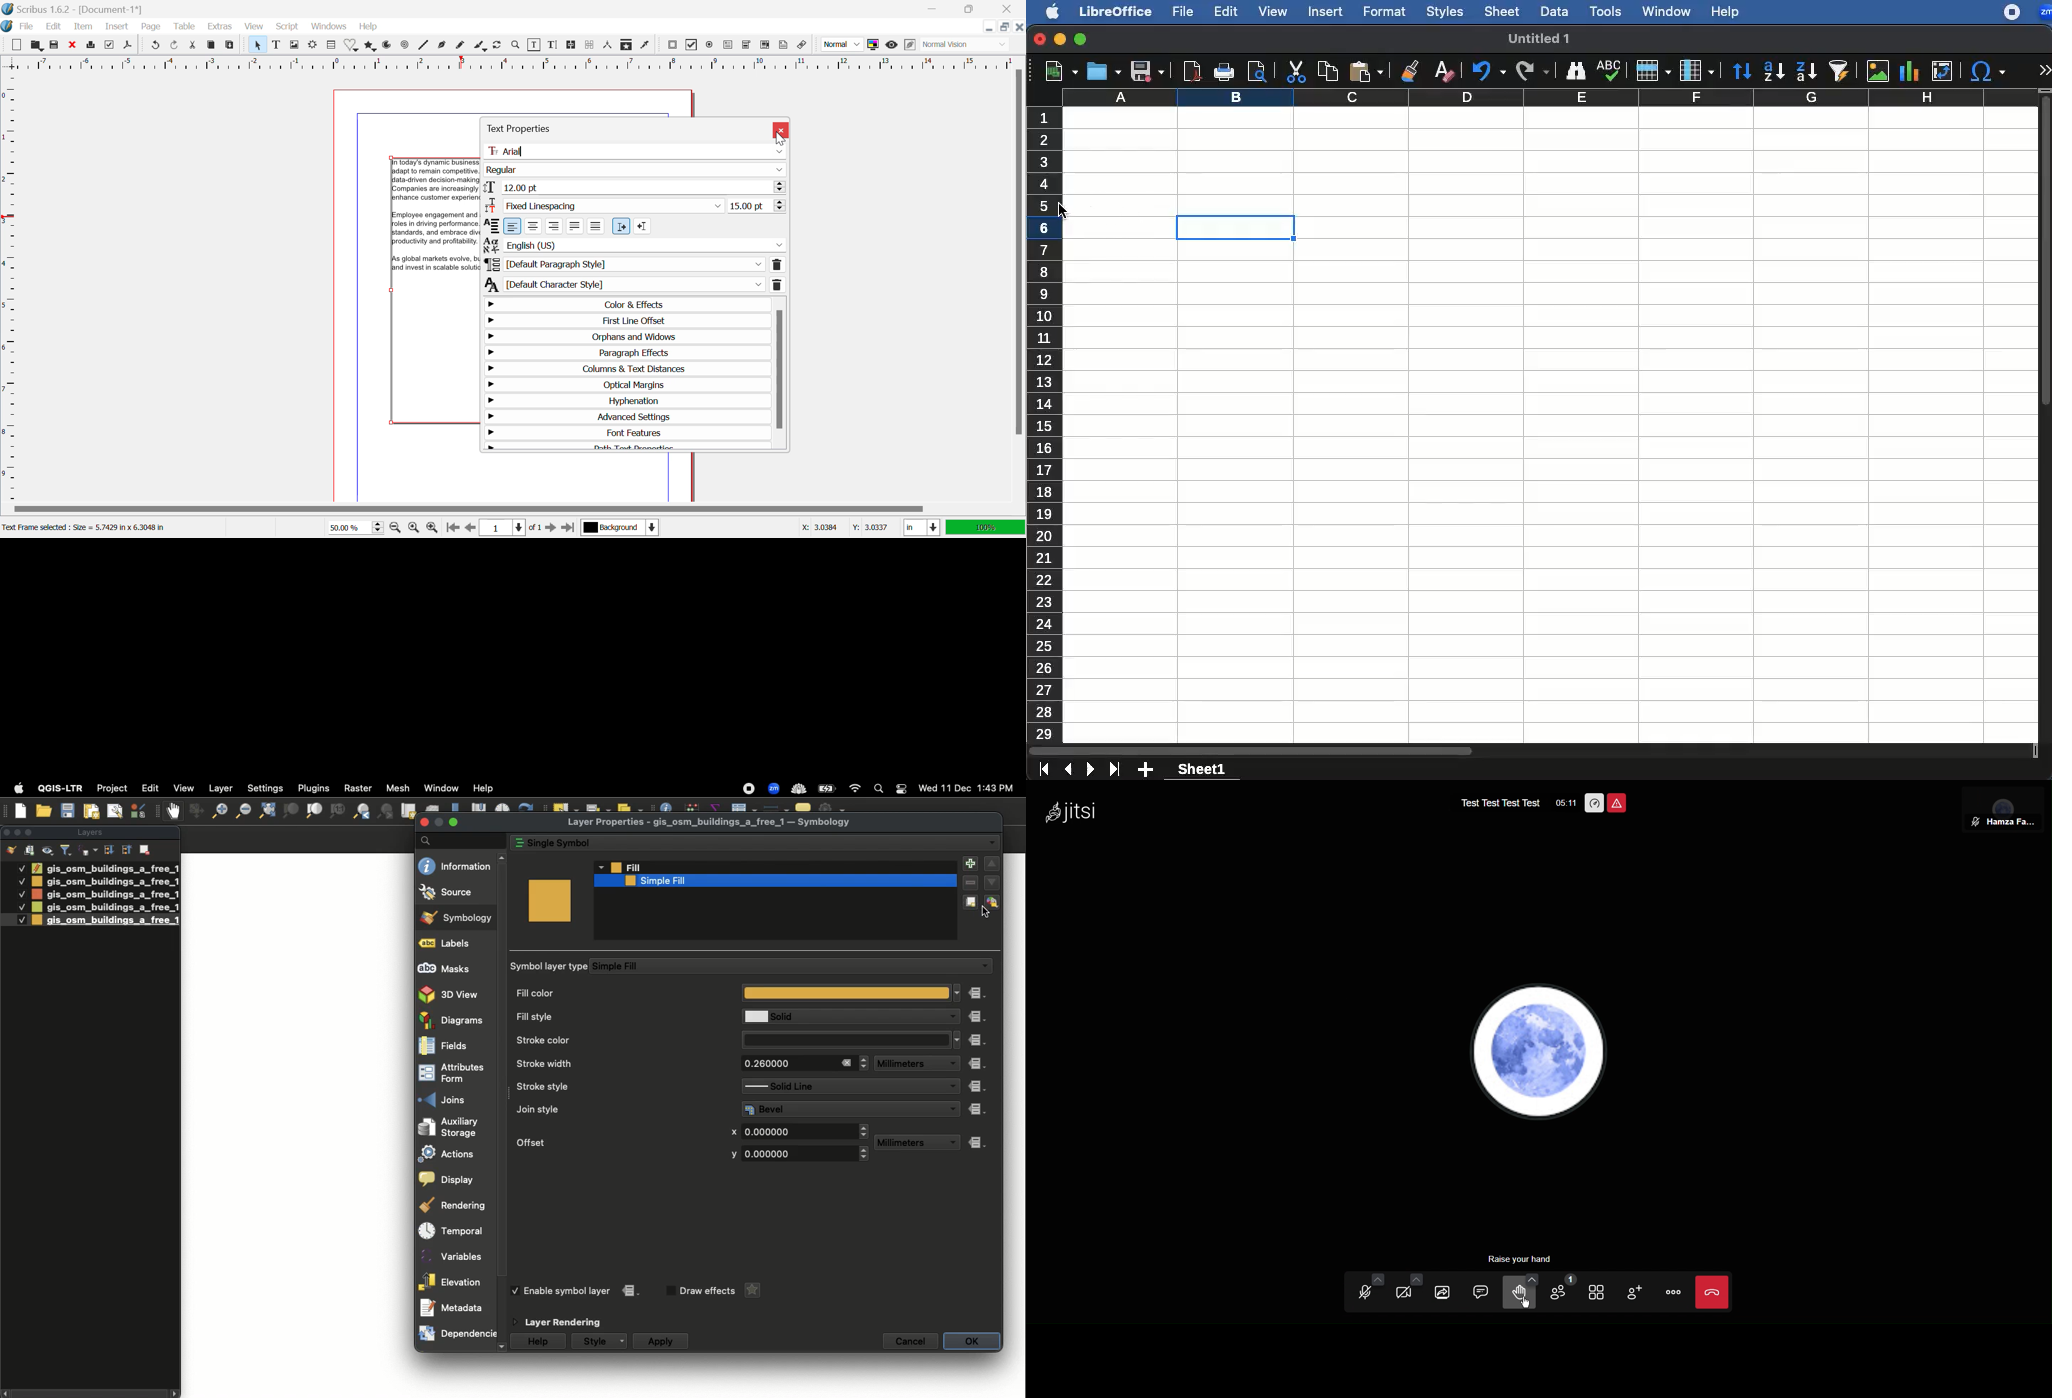 This screenshot has width=2072, height=1400. What do you see at coordinates (471, 528) in the screenshot?
I see `Previous Page` at bounding box center [471, 528].